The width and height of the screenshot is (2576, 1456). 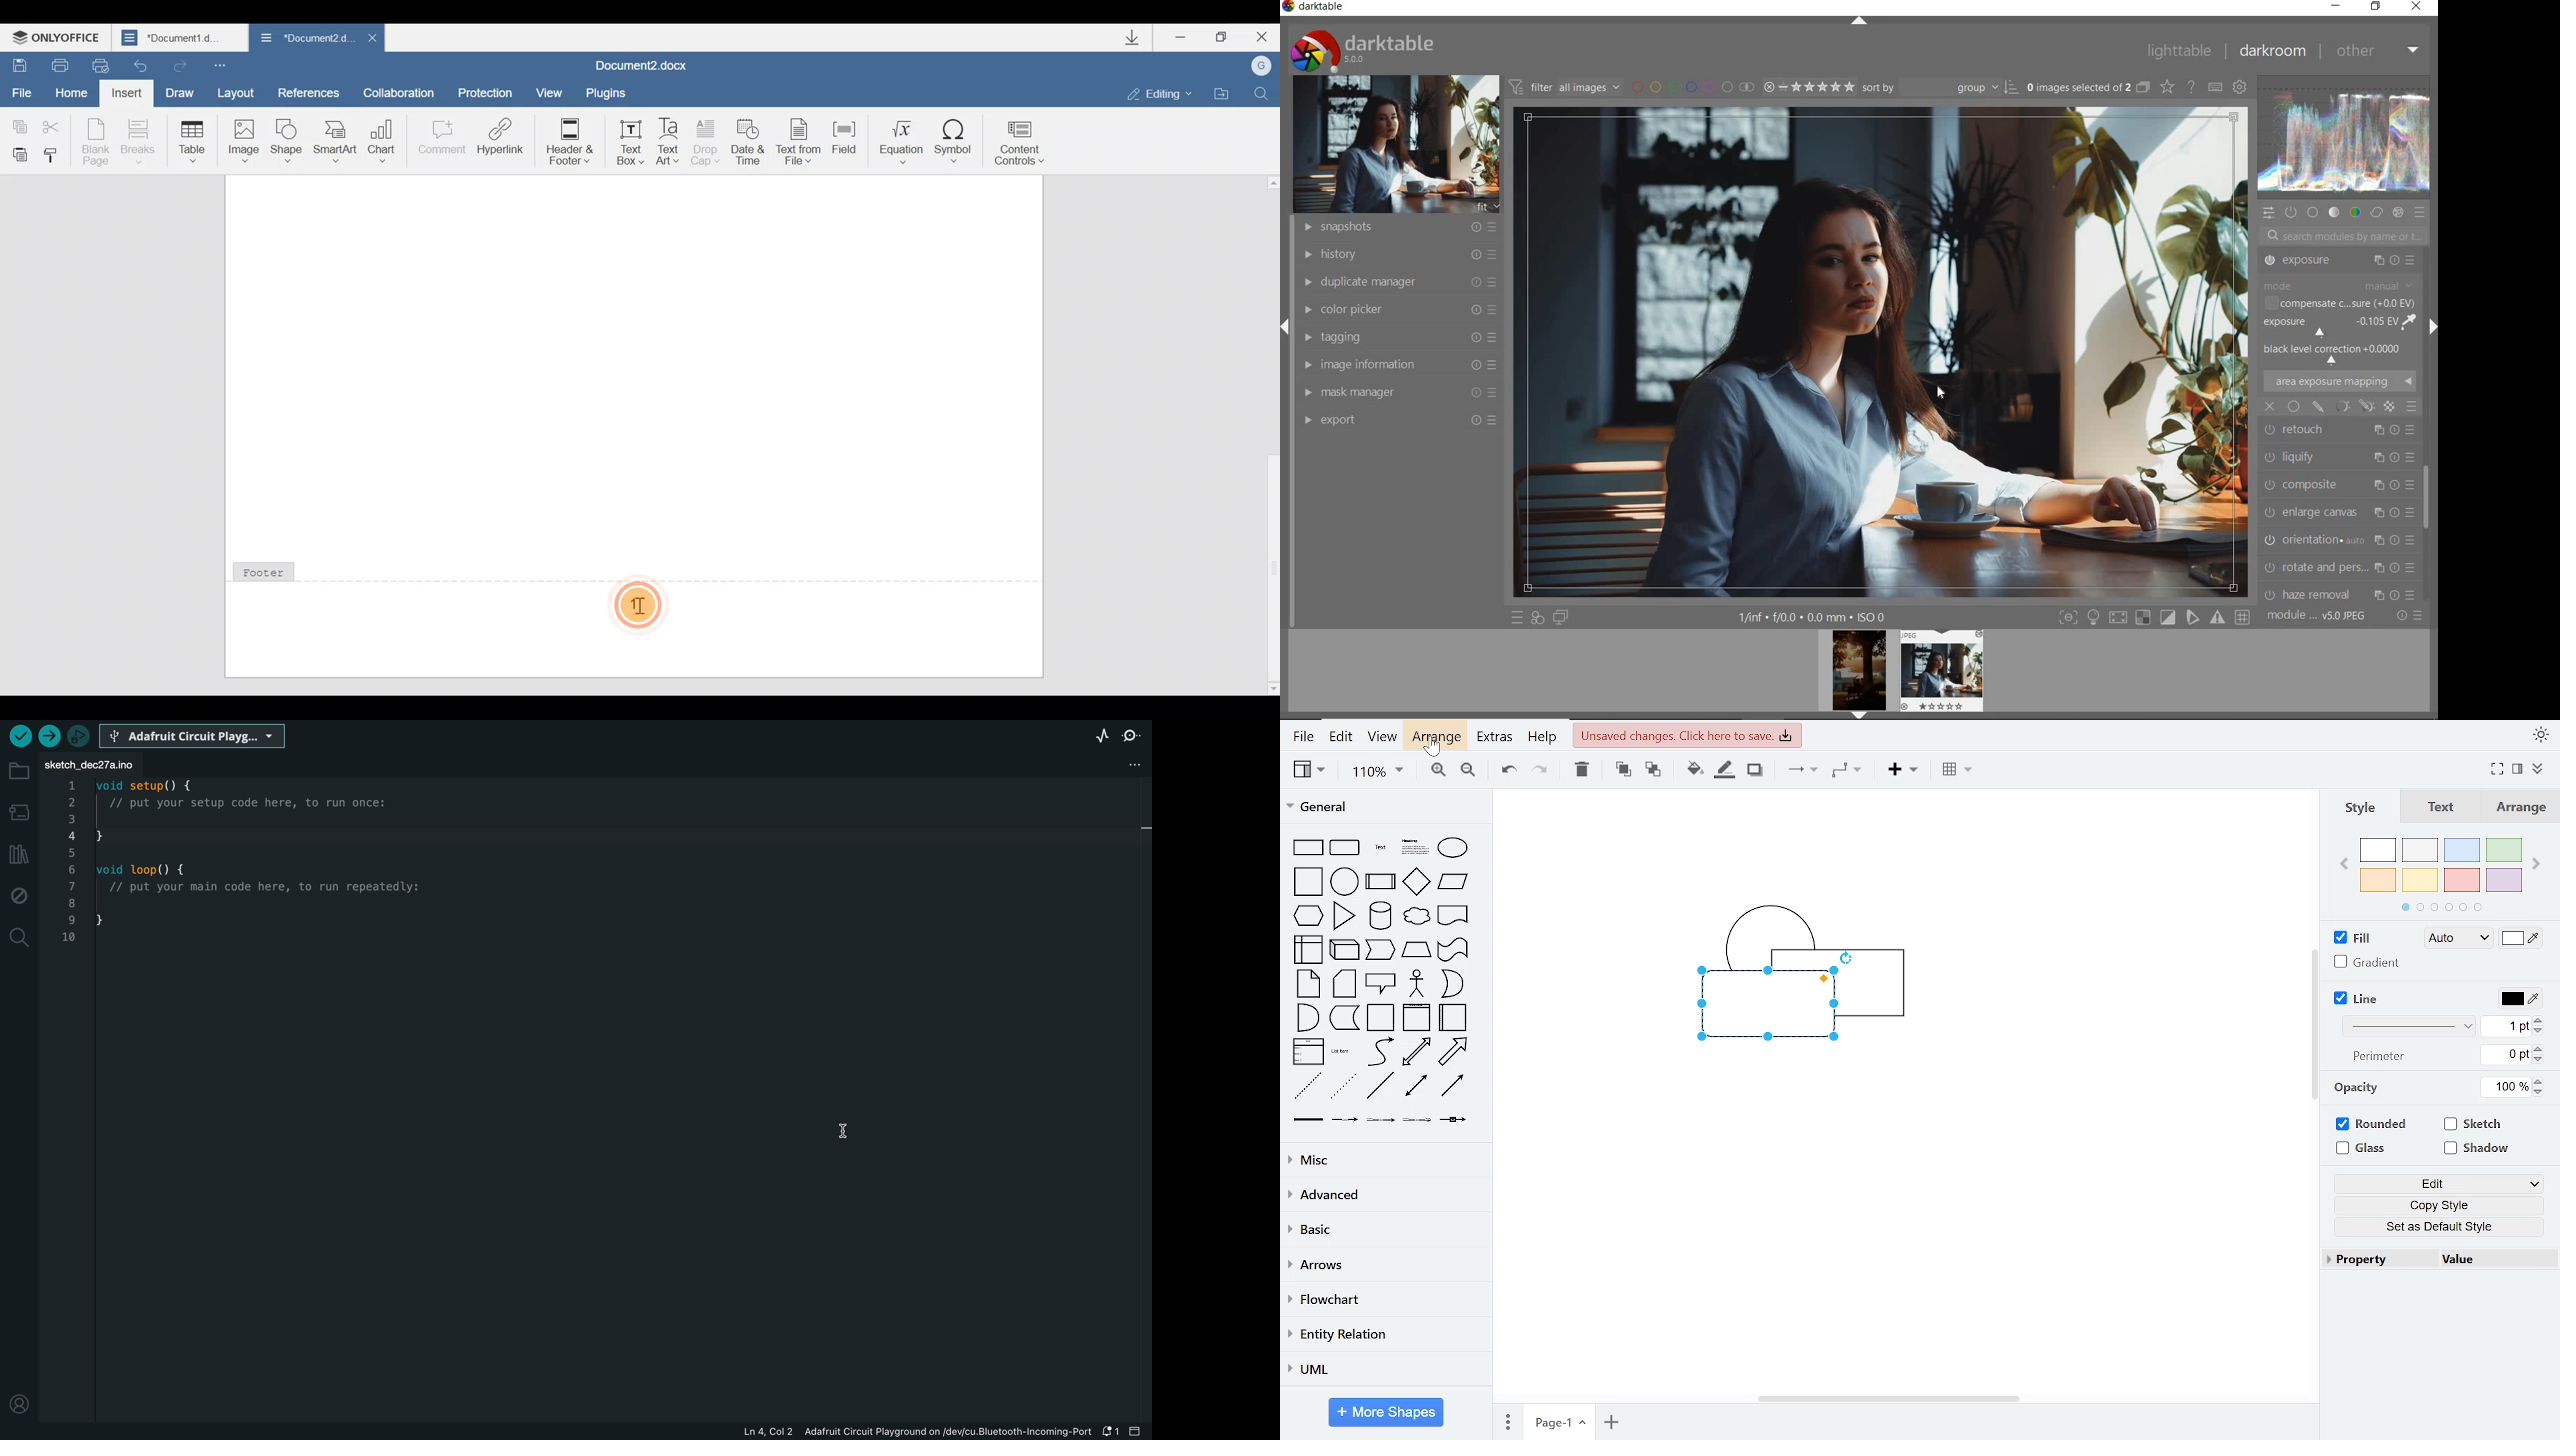 What do you see at coordinates (2334, 6) in the screenshot?
I see `MINIMIZE` at bounding box center [2334, 6].